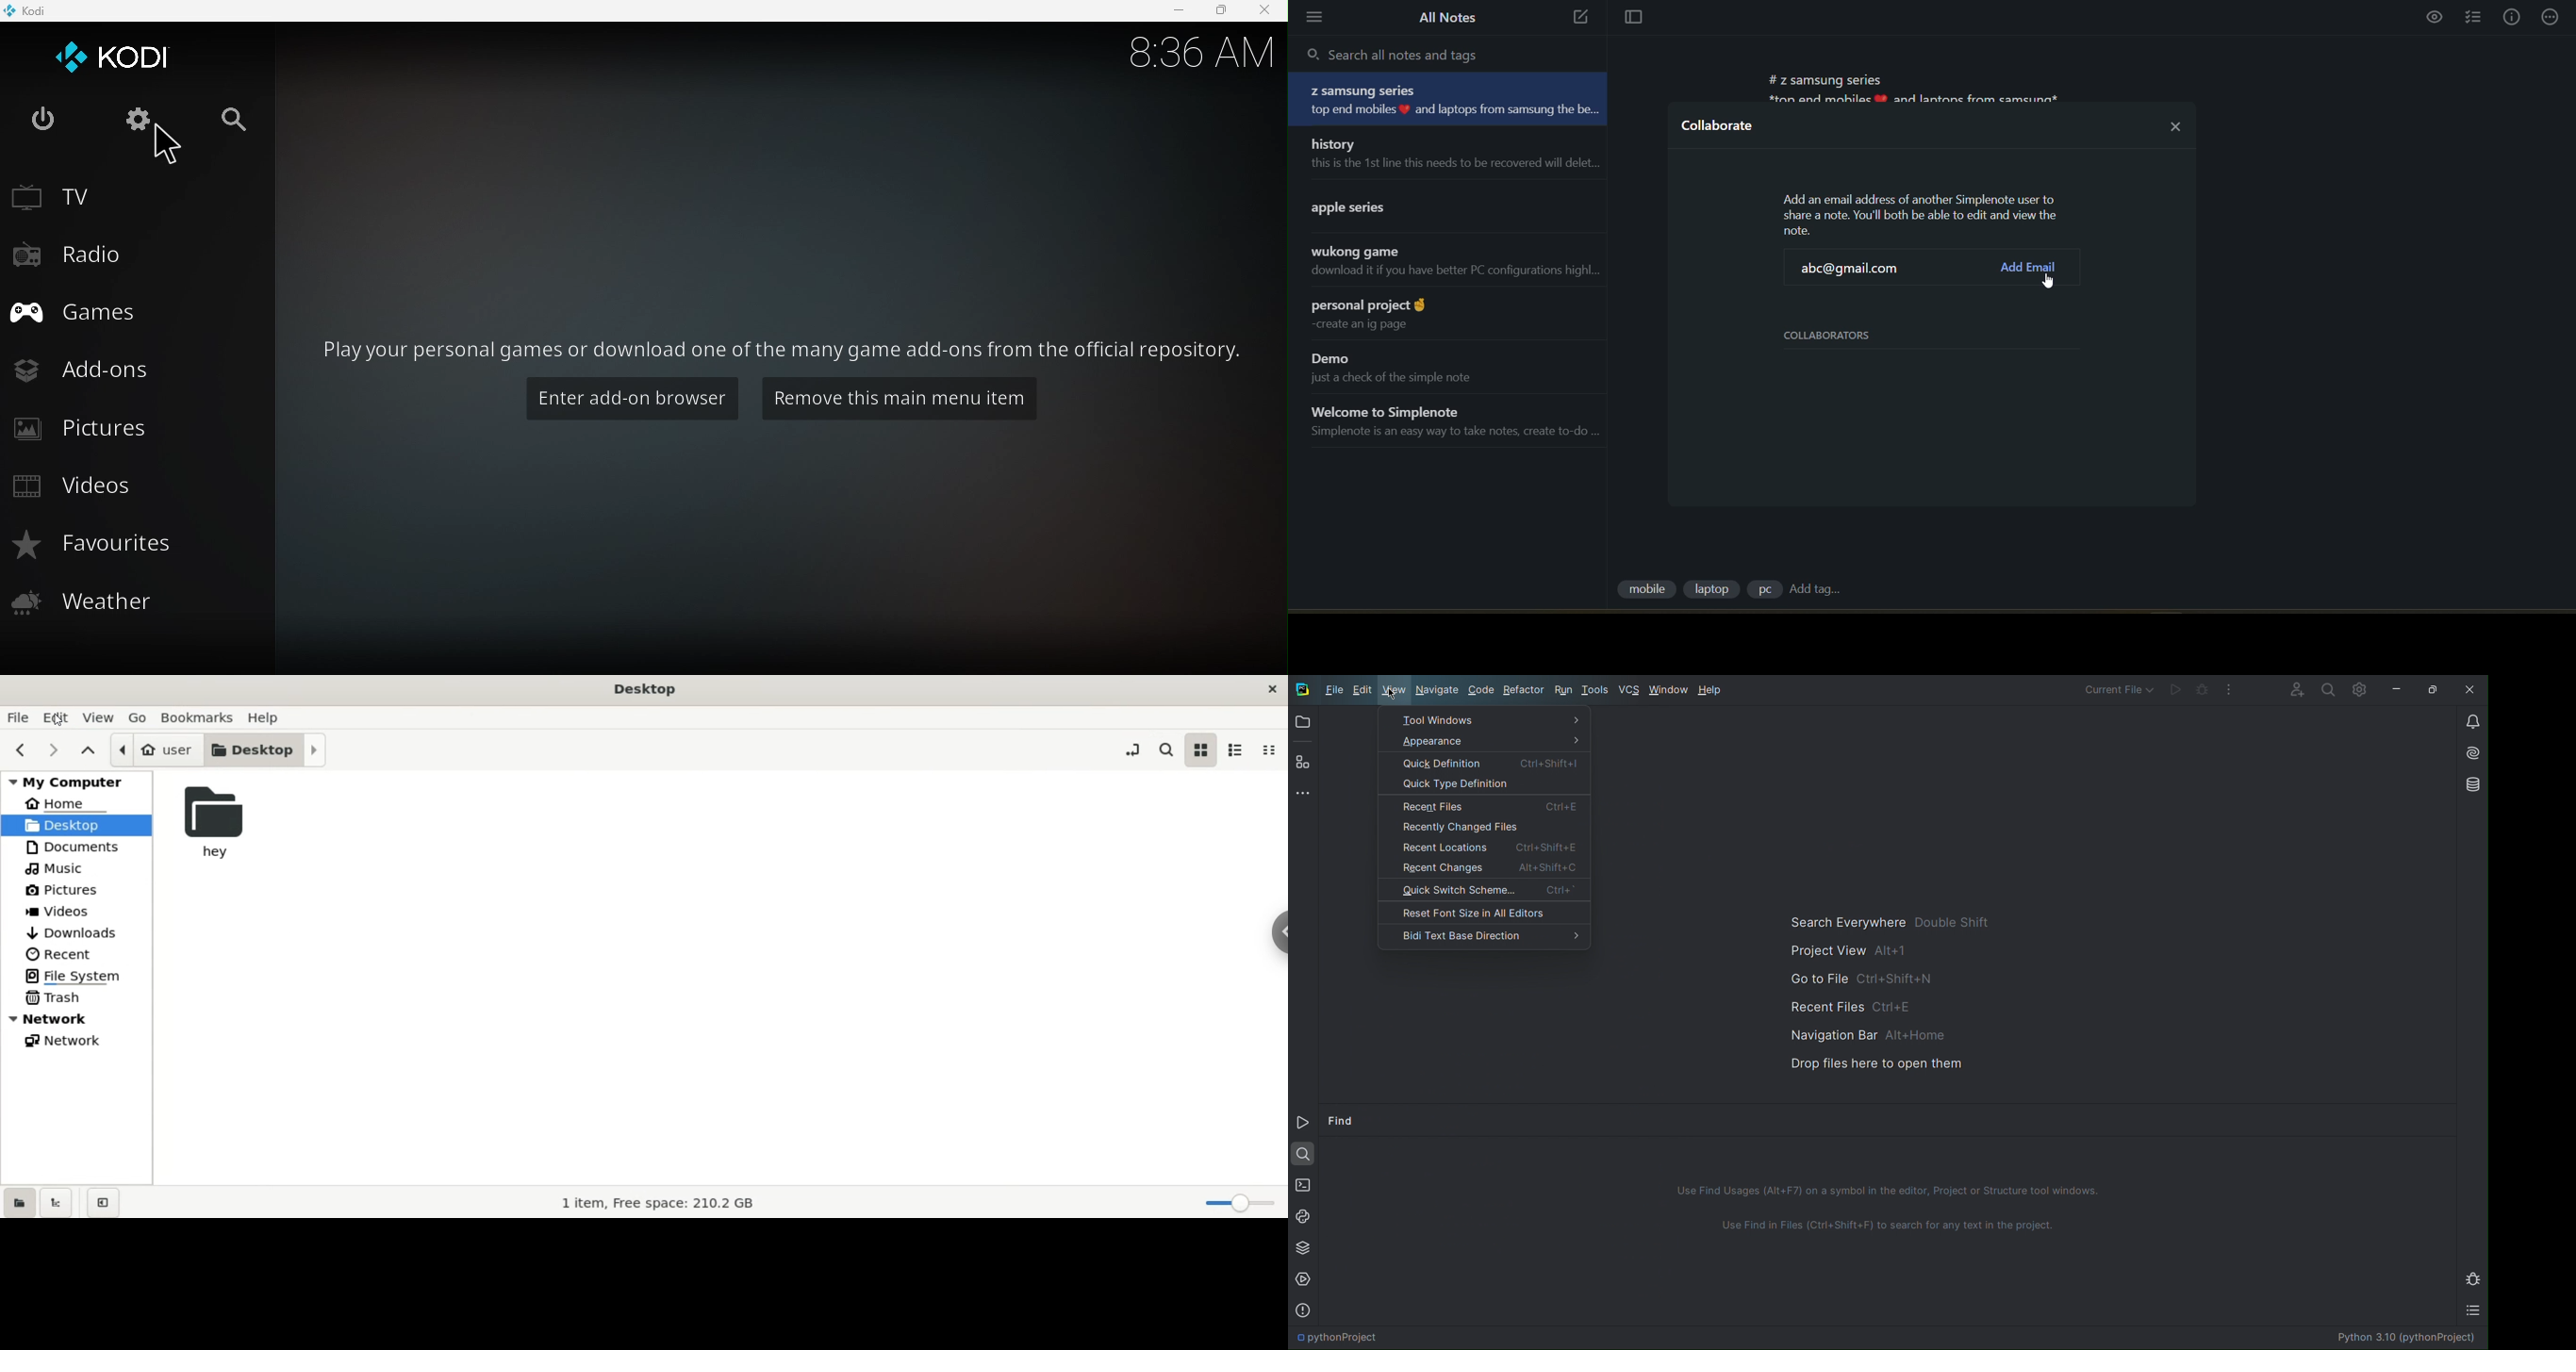  Describe the element at coordinates (784, 349) in the screenshot. I see `Play your personal games or download one of the many game add-ons from the repository.` at that location.